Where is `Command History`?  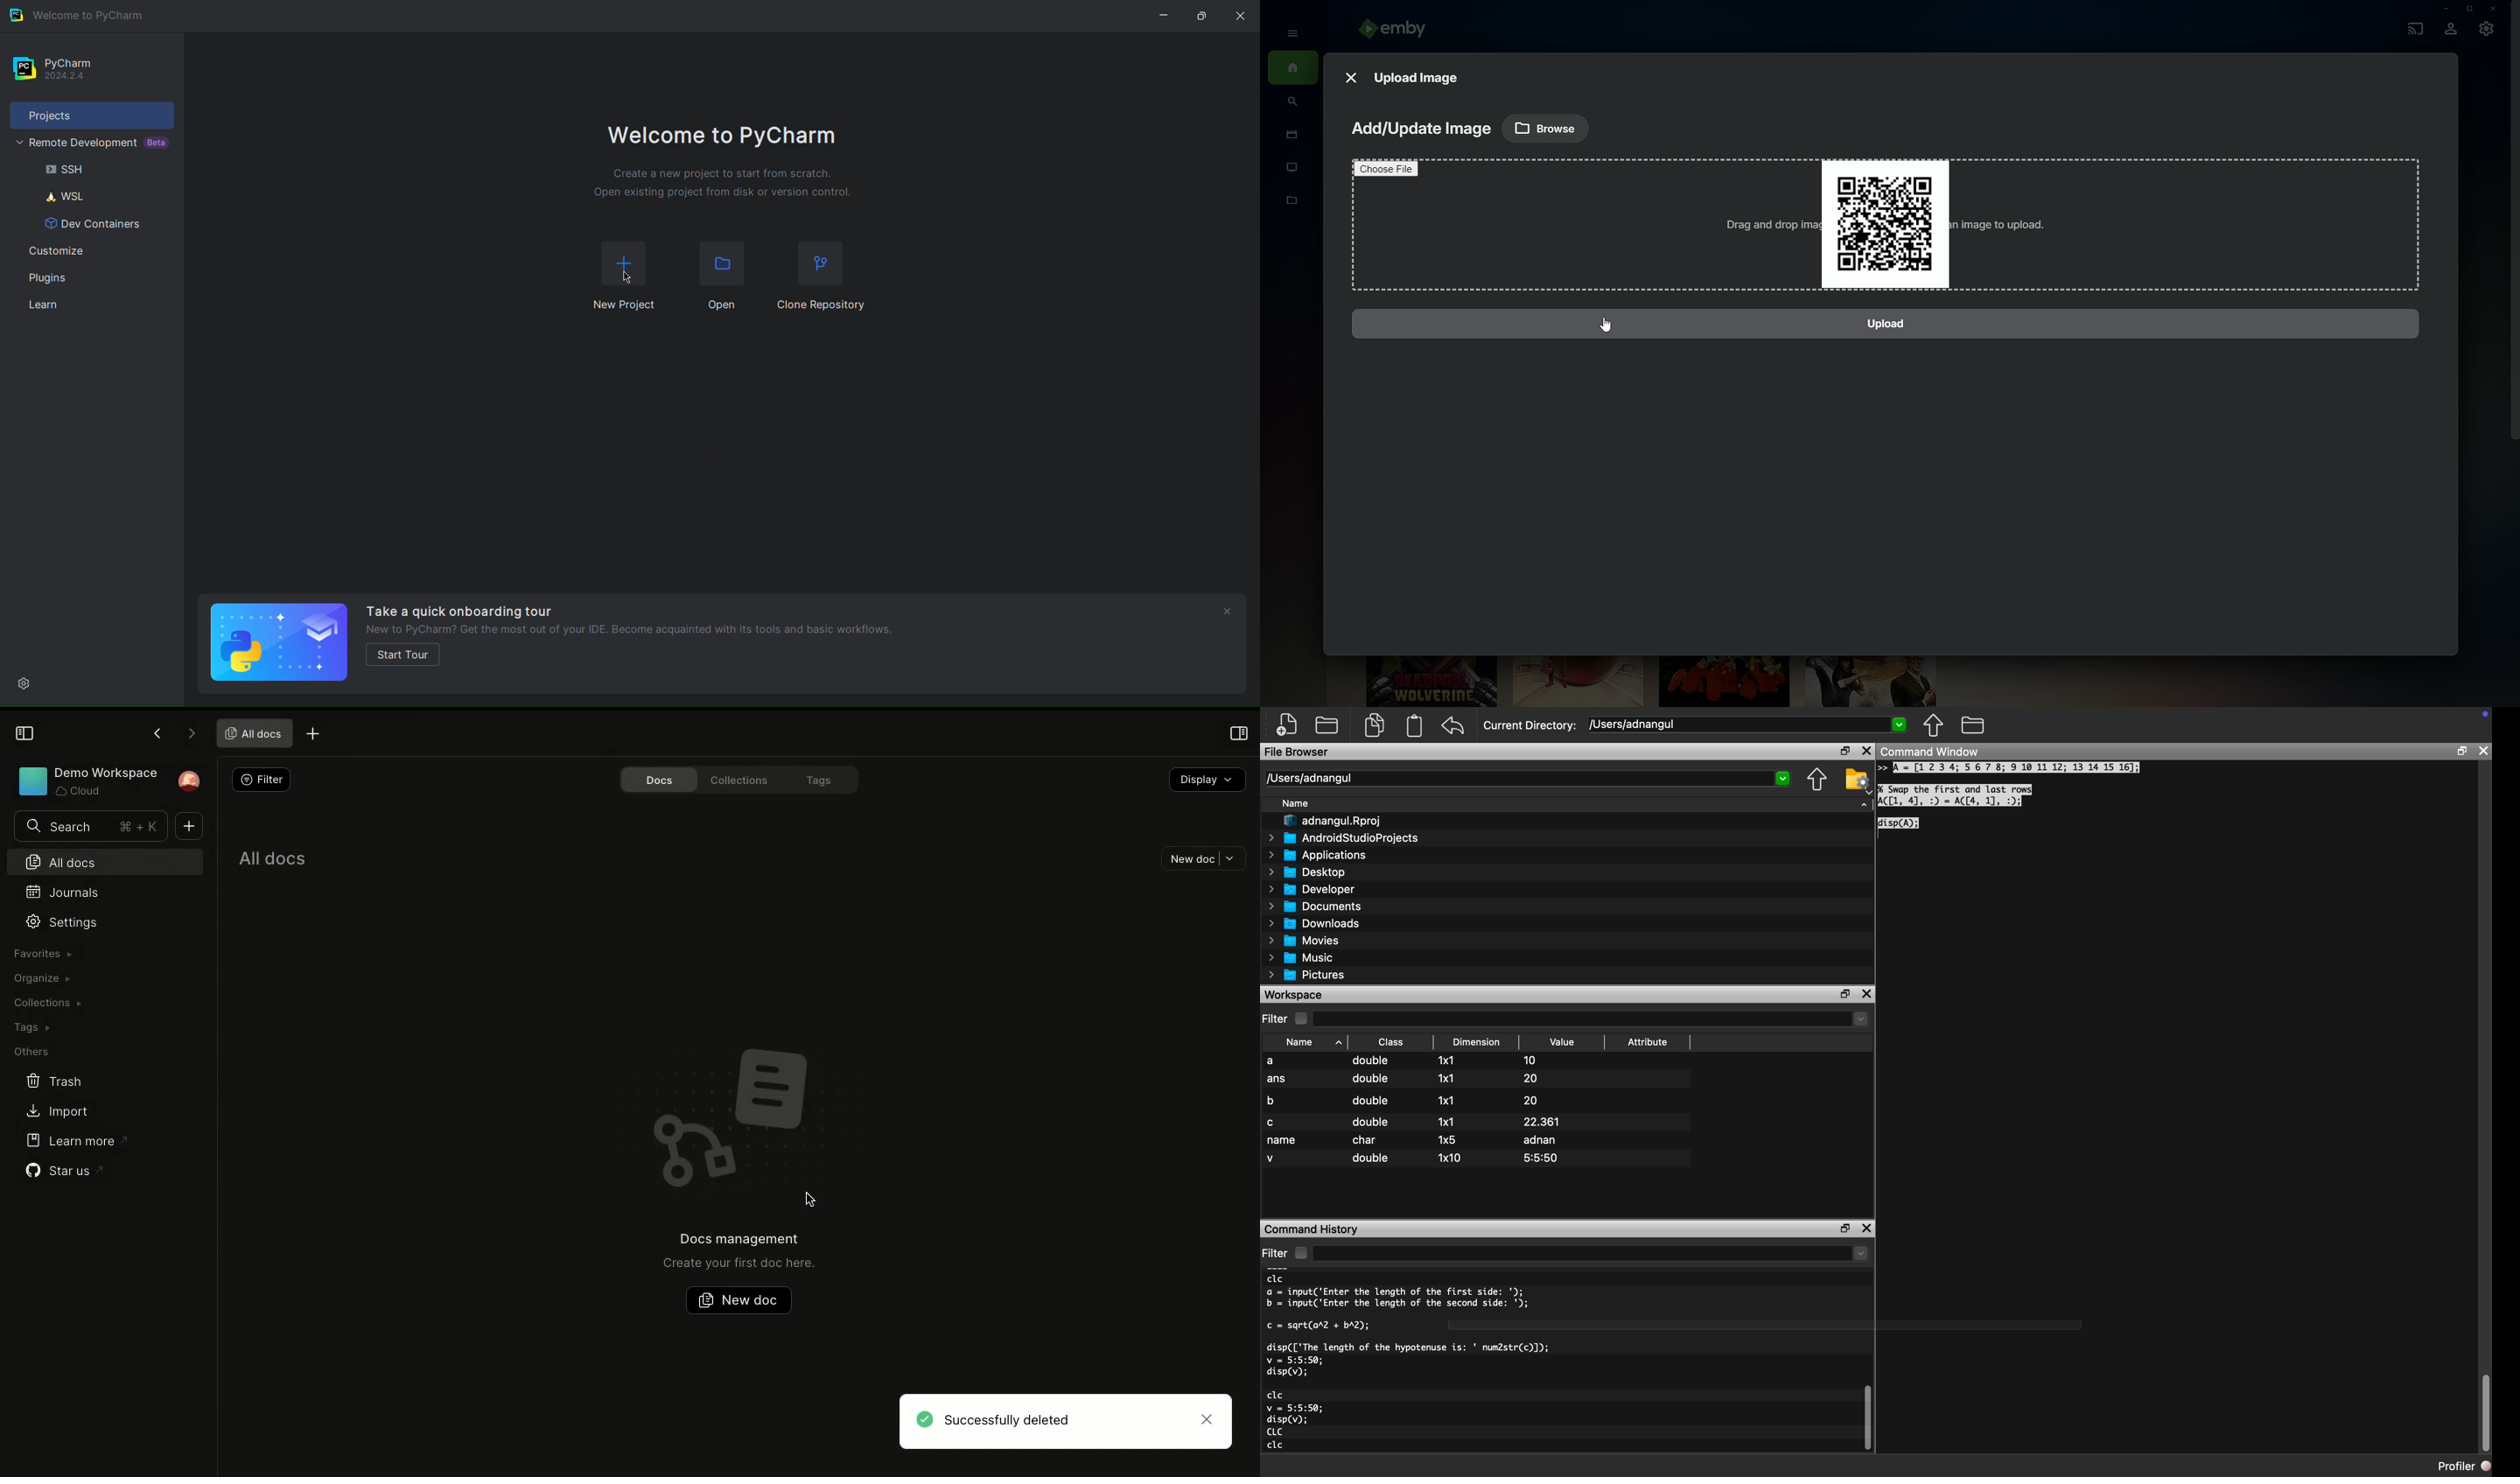
Command History is located at coordinates (1313, 1228).